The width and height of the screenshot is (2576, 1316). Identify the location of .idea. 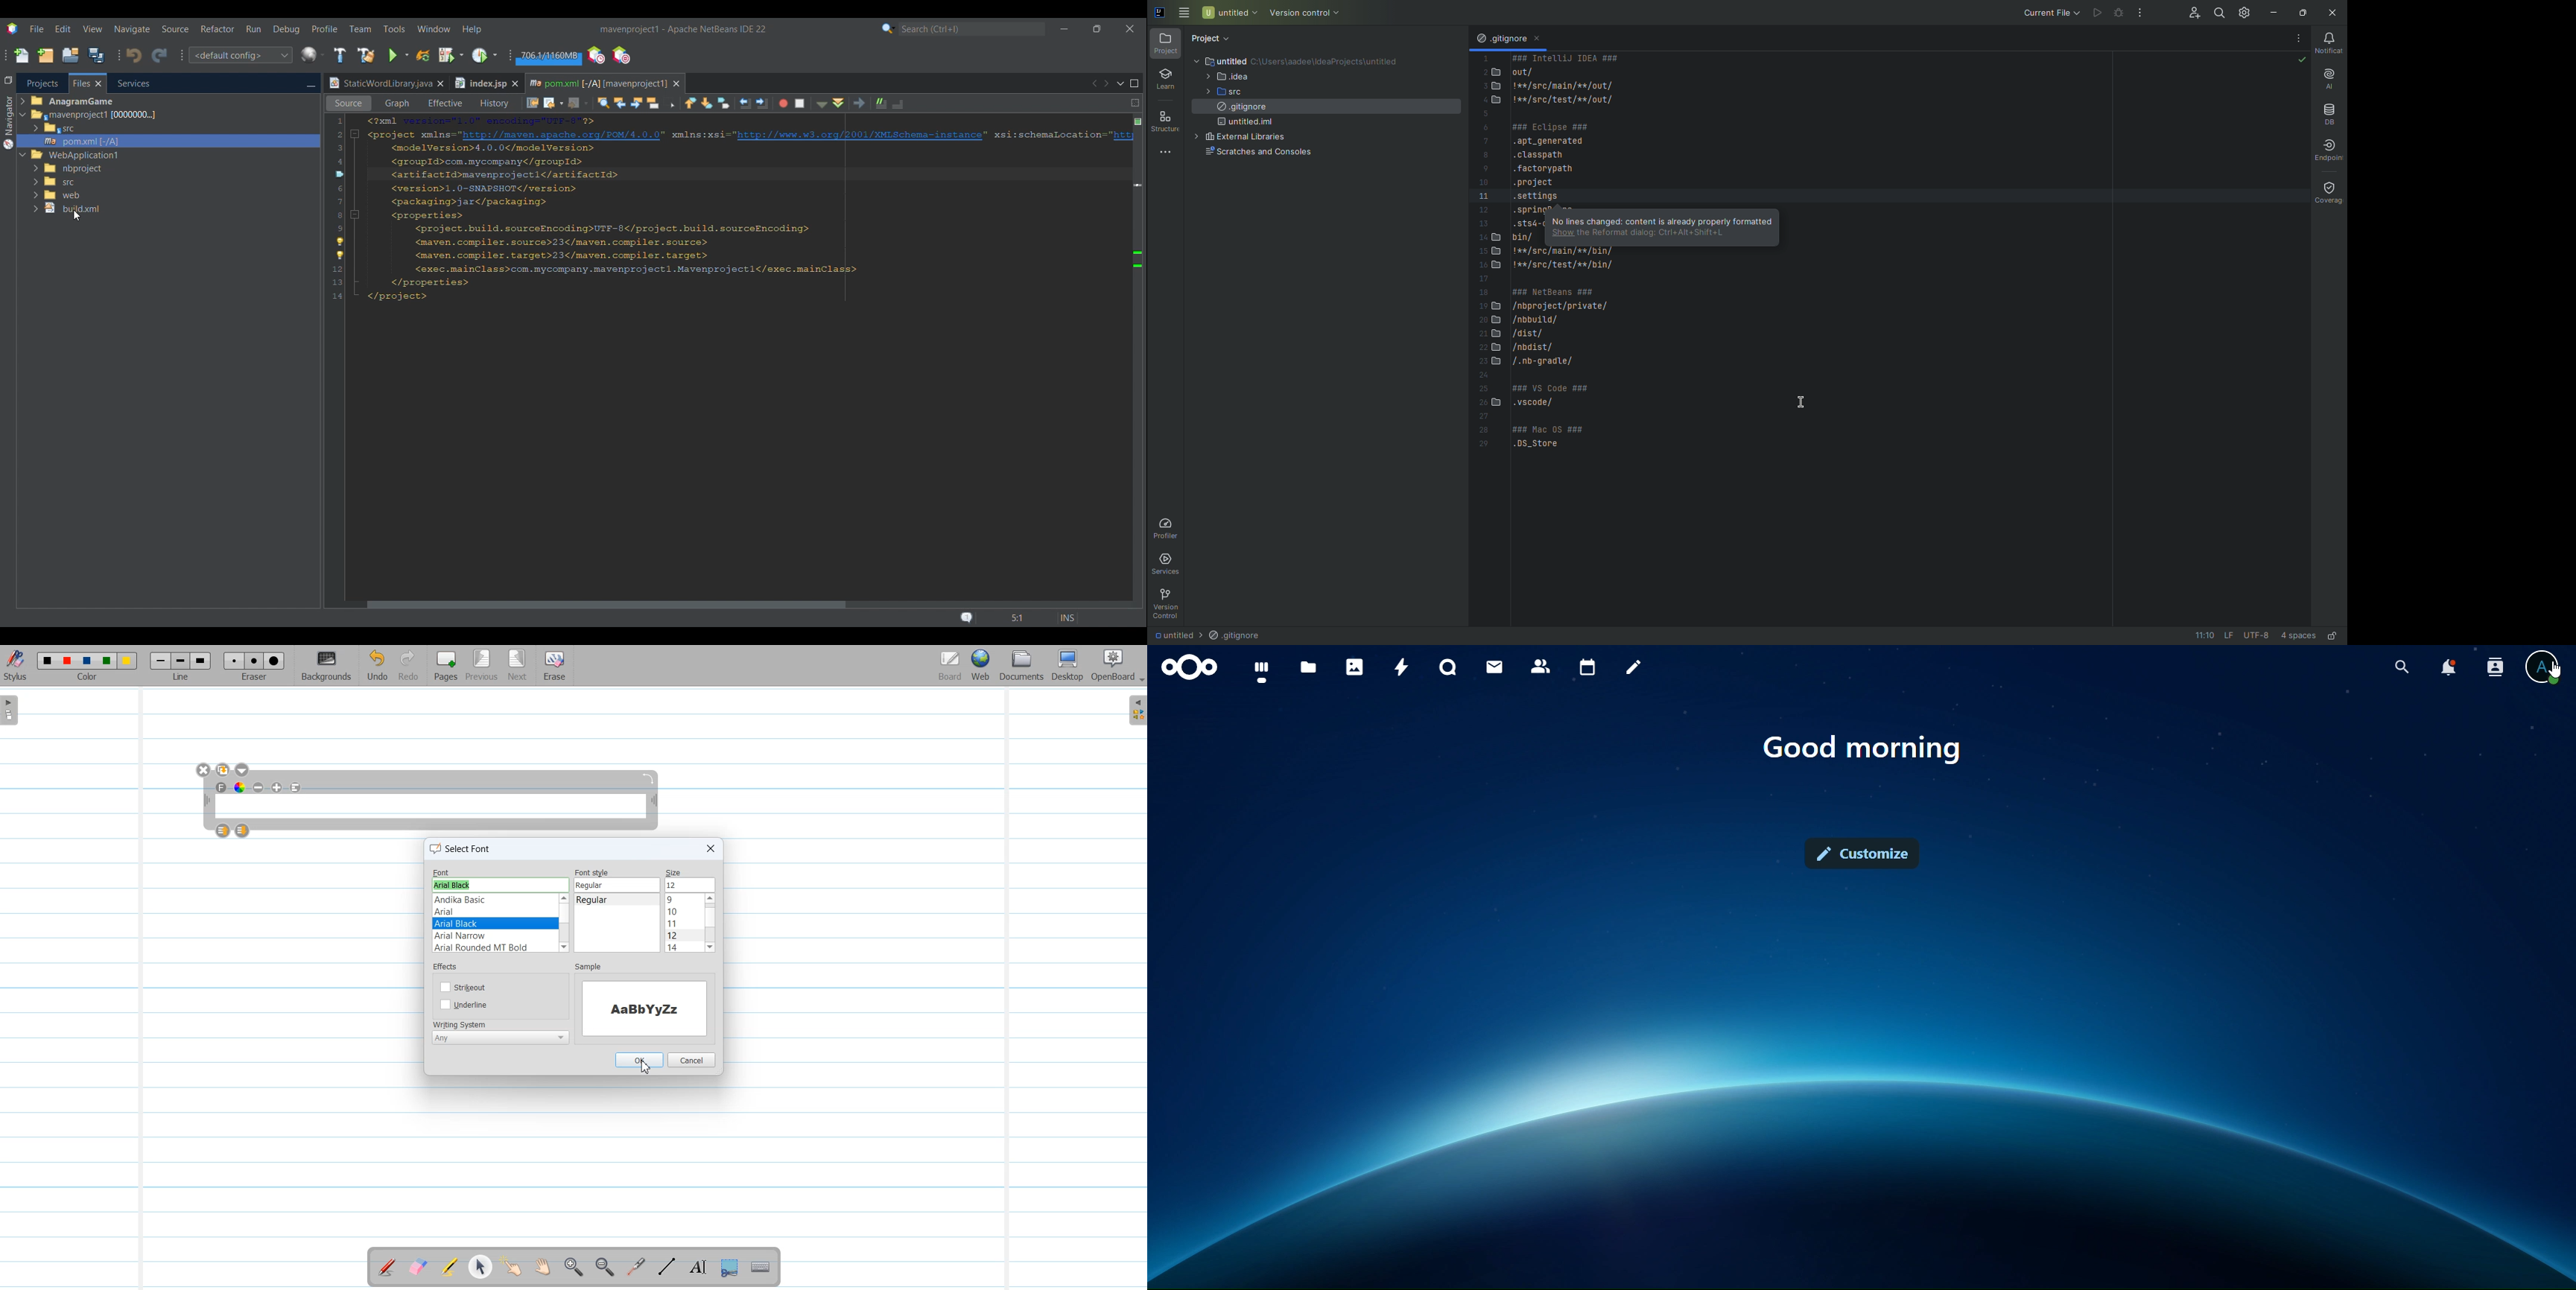
(1231, 77).